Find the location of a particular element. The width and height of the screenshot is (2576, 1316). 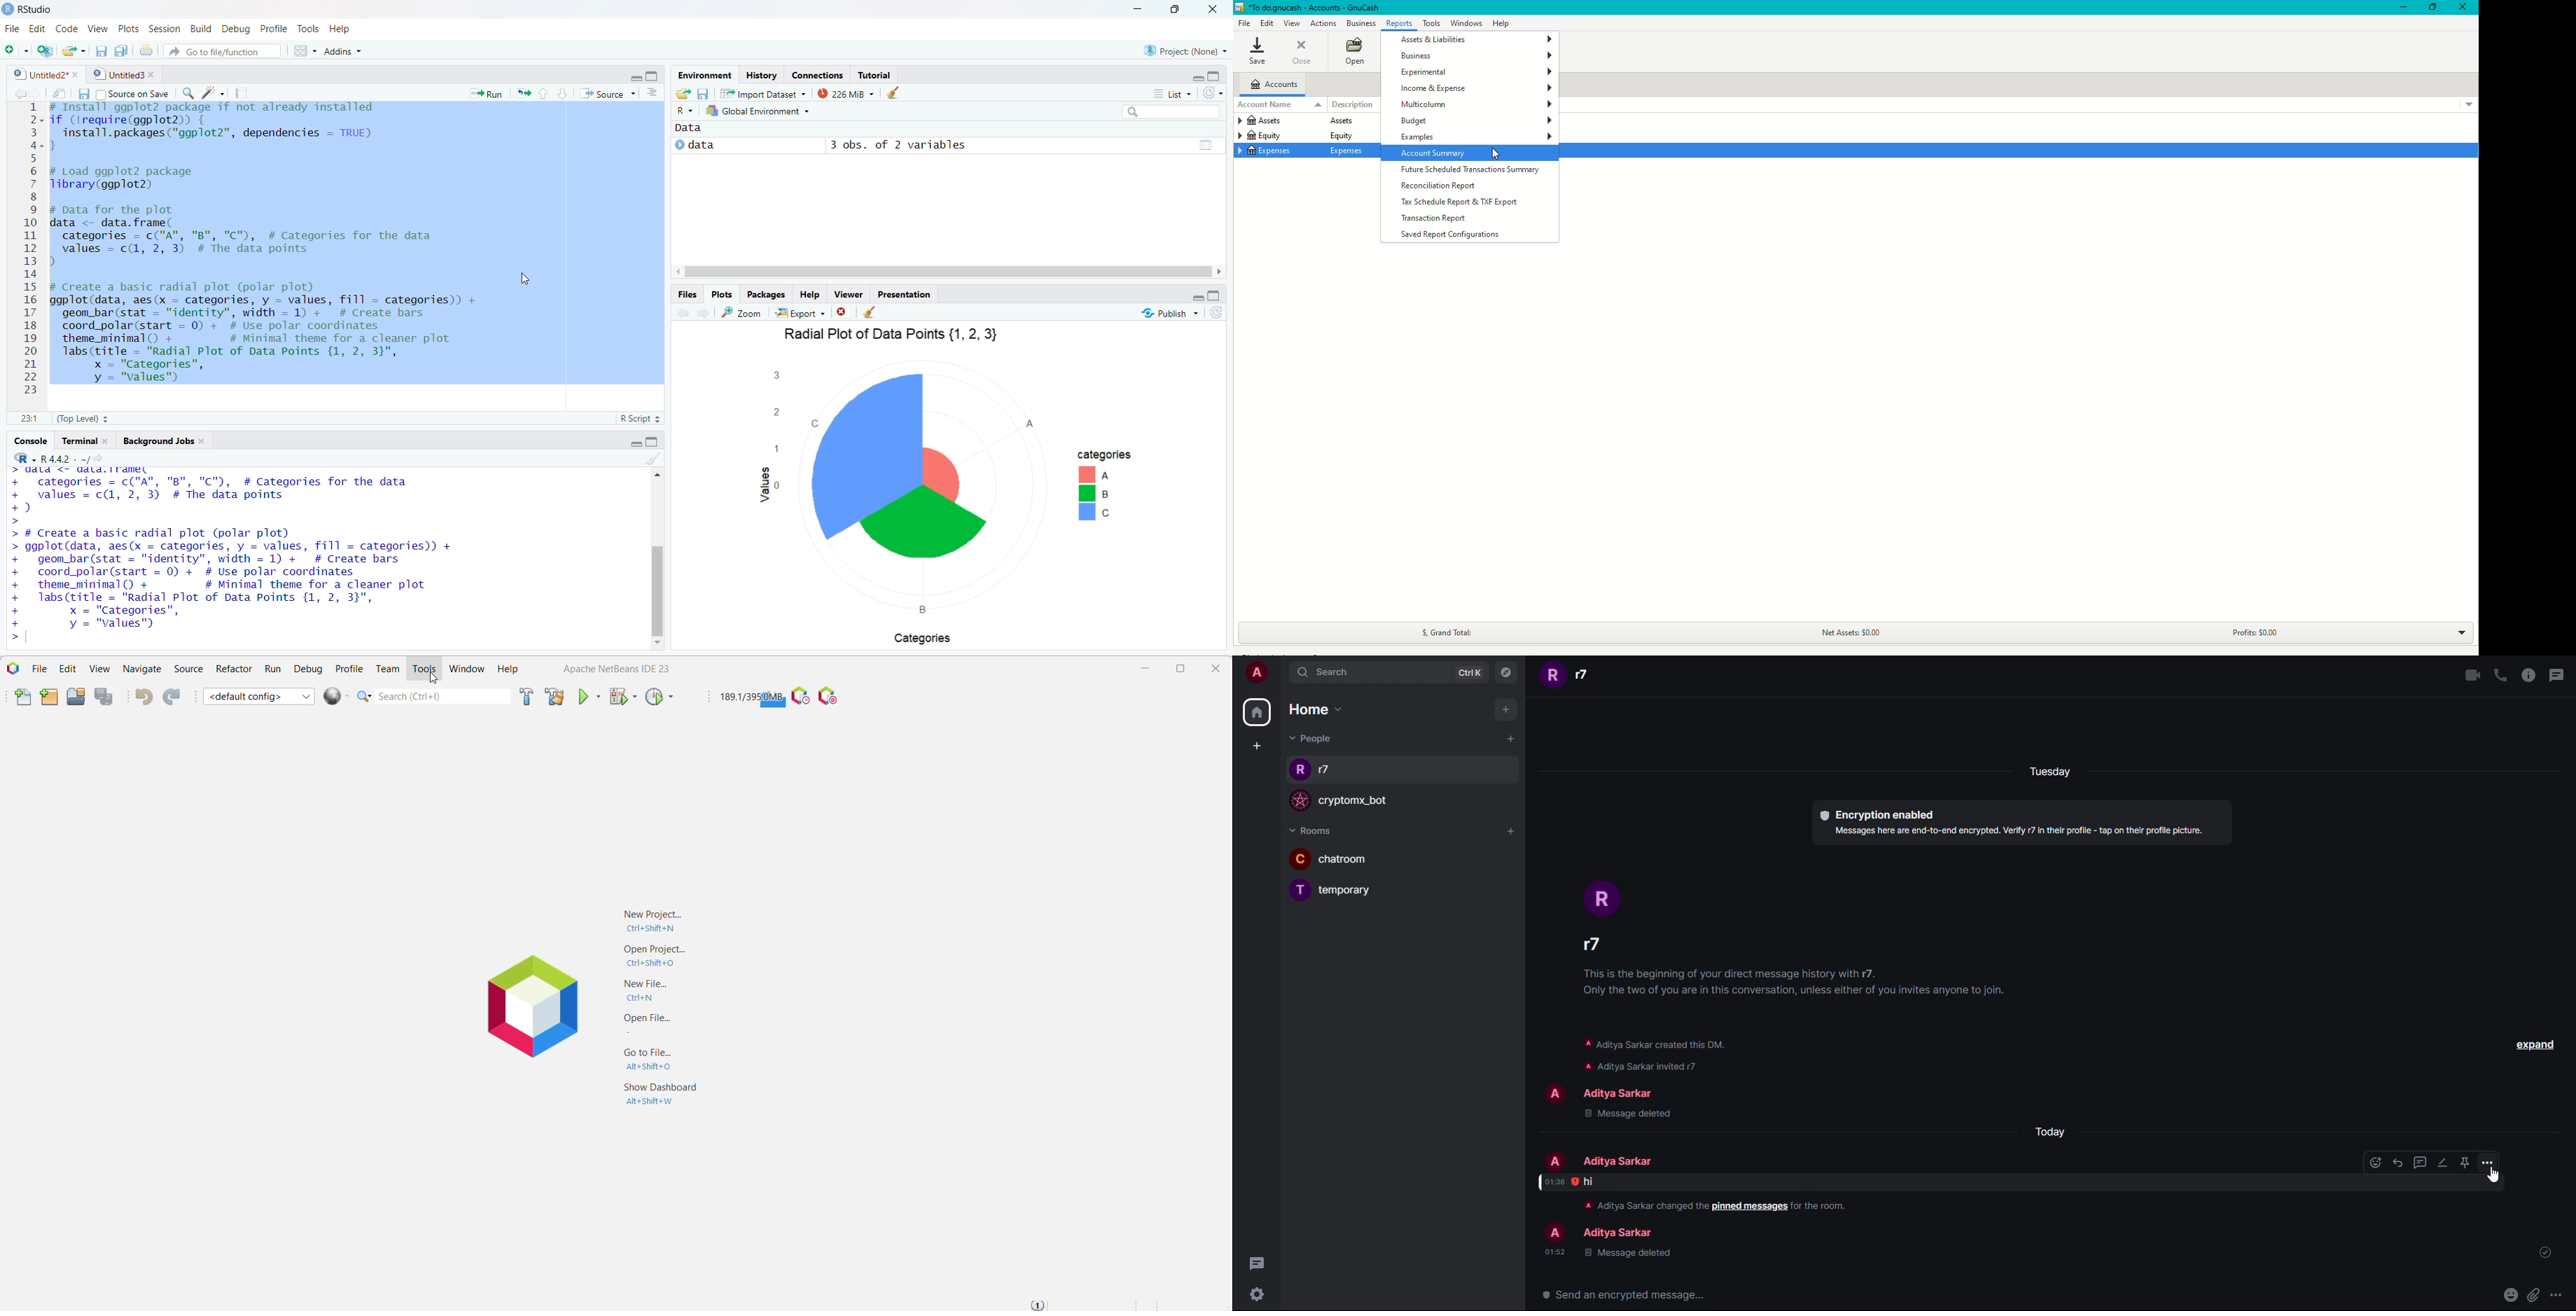

search is located at coordinates (1331, 672).